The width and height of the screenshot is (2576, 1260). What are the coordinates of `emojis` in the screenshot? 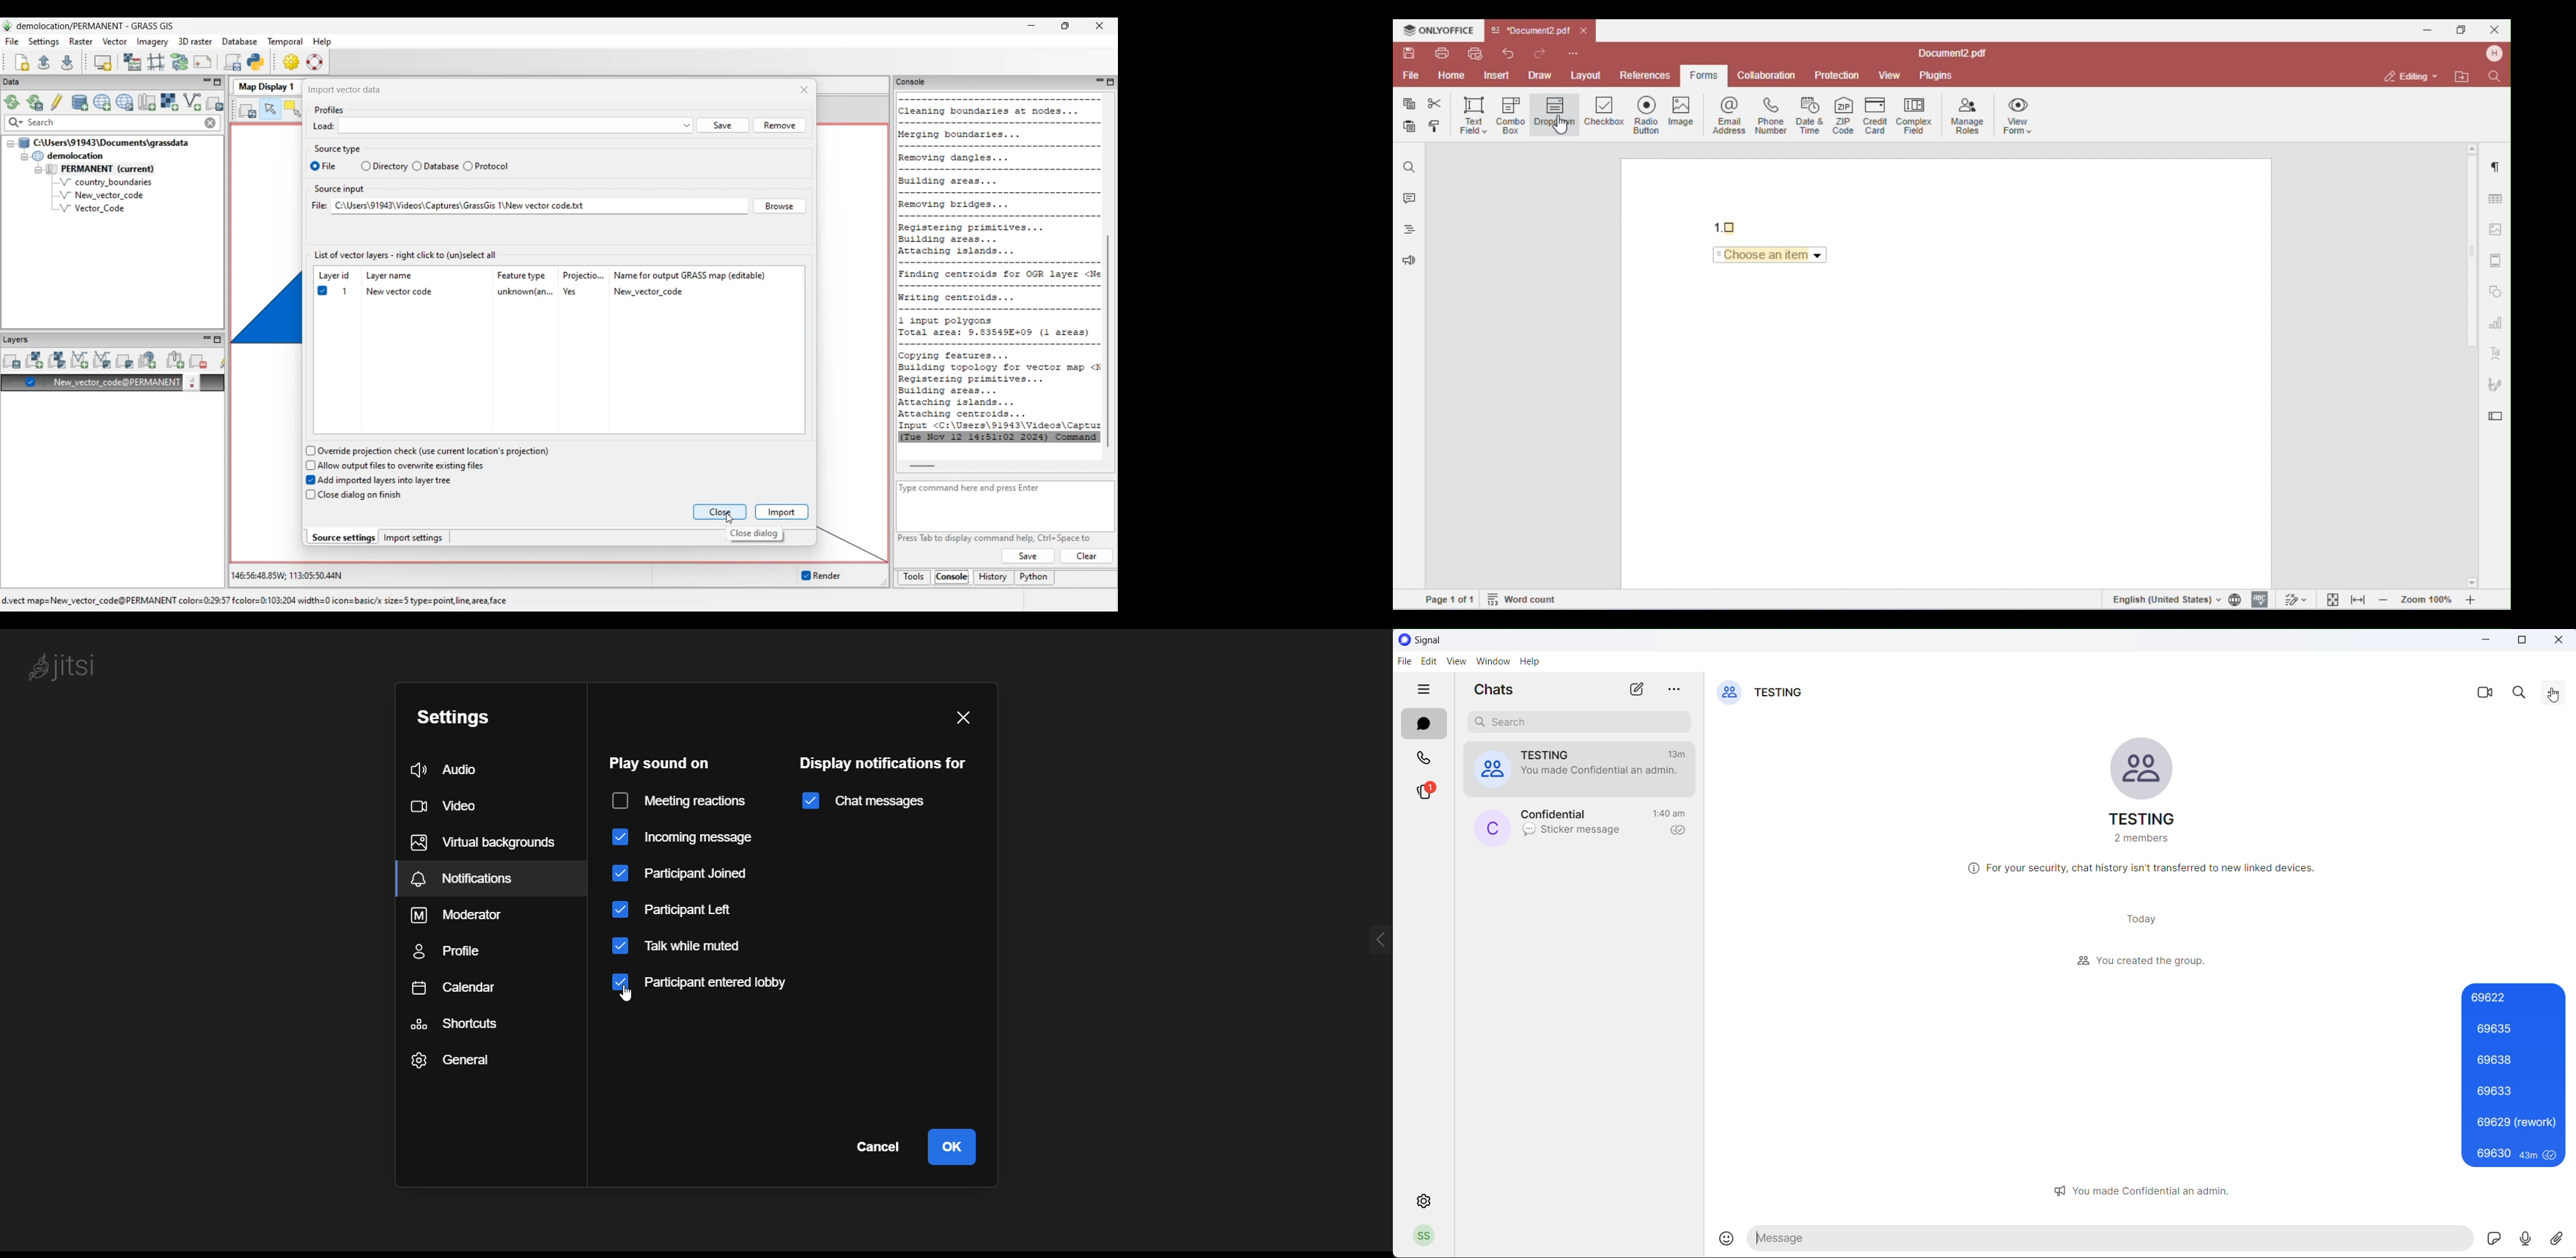 It's located at (1730, 1238).